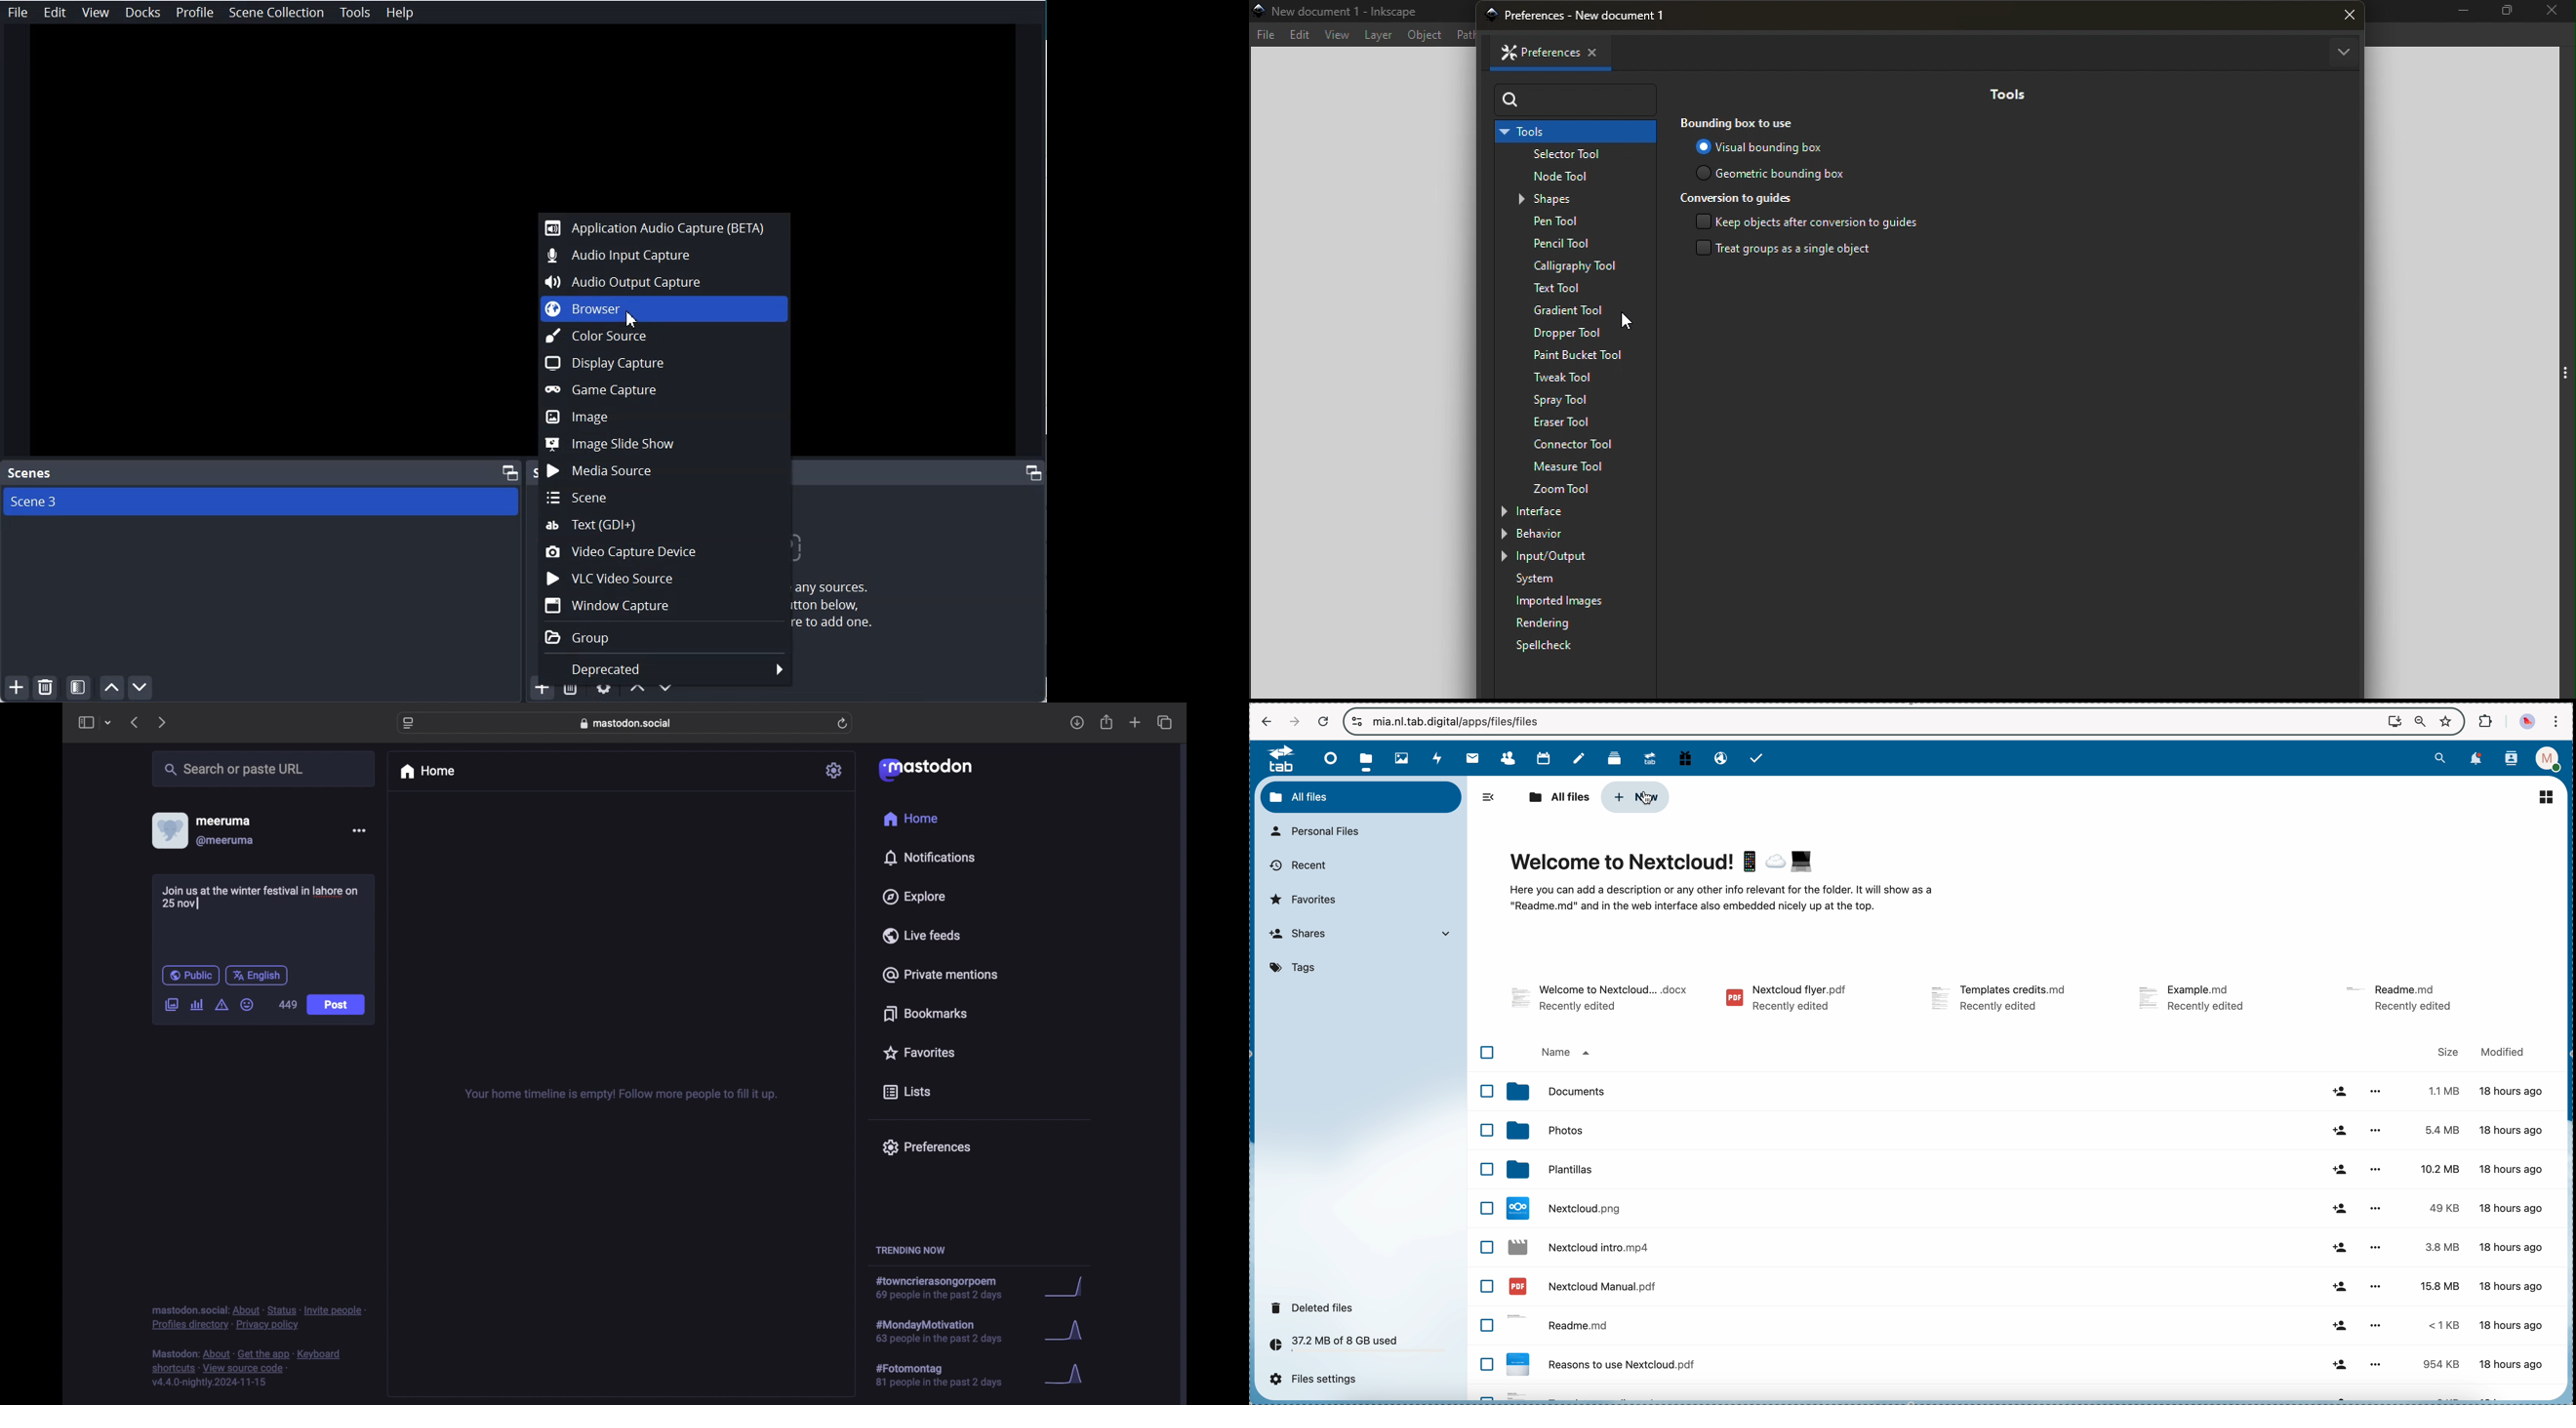  What do you see at coordinates (948, 1330) in the screenshot?
I see `hashtag trend` at bounding box center [948, 1330].